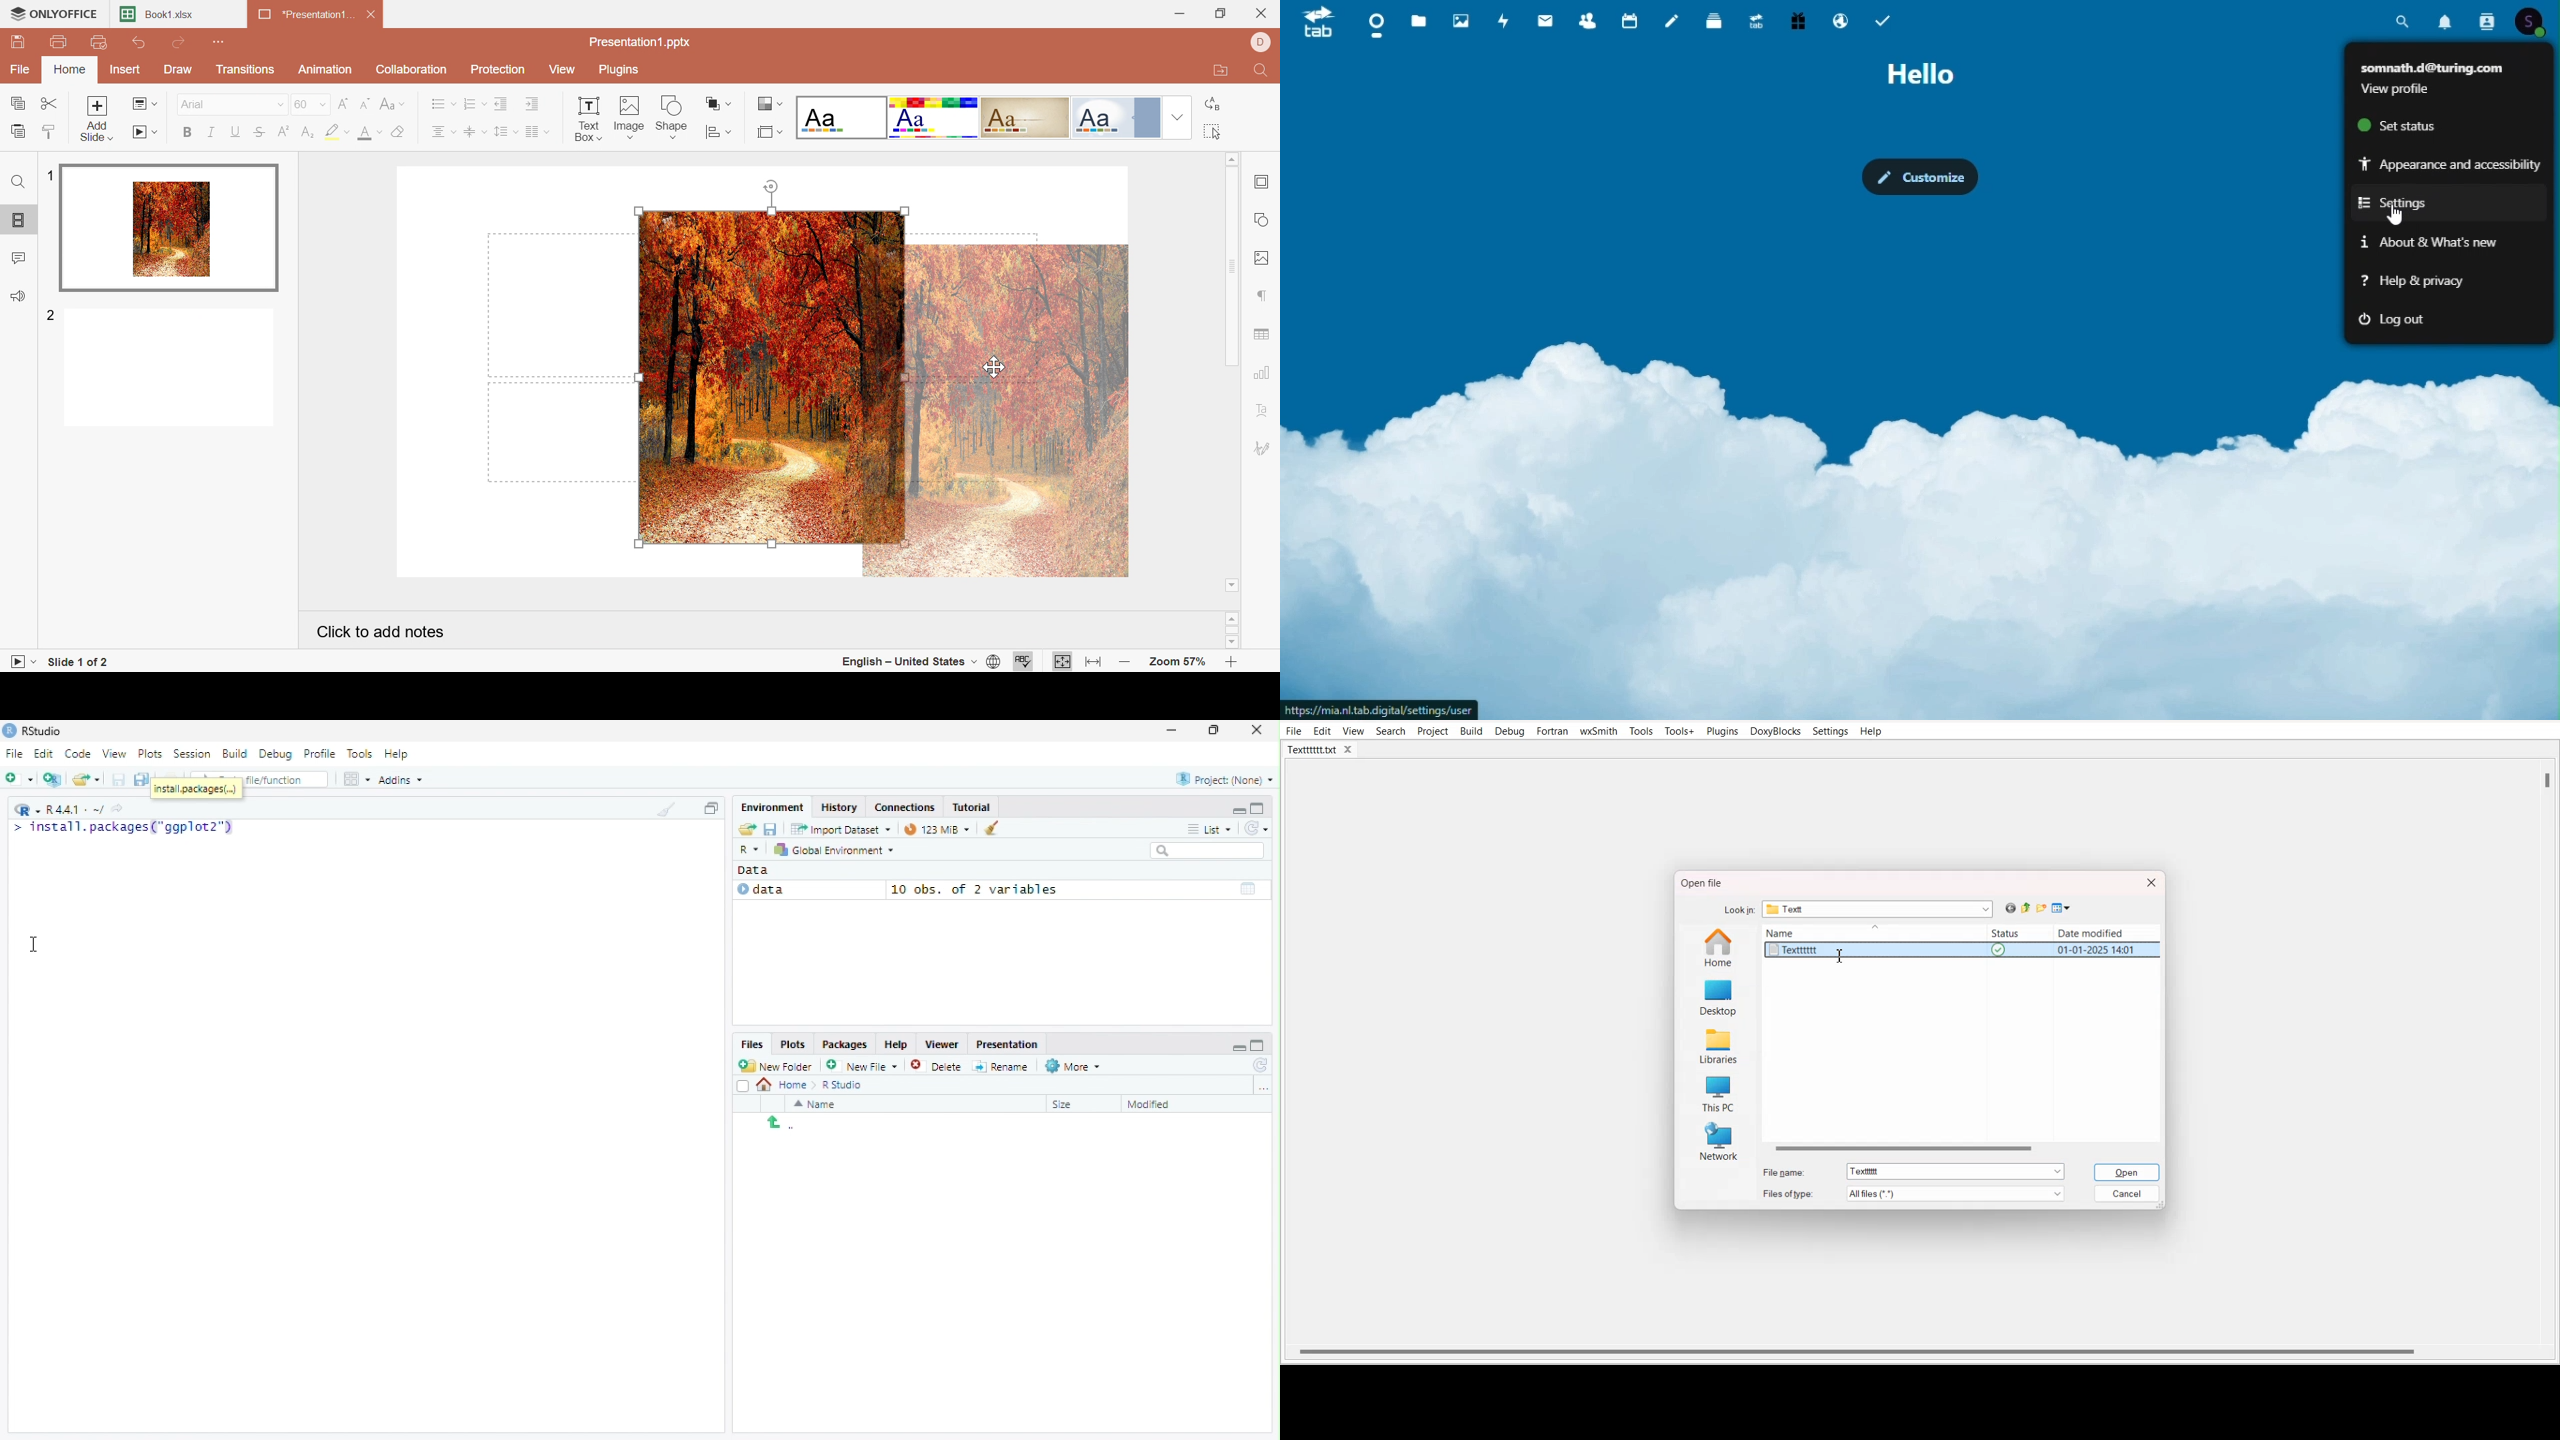  Describe the element at coordinates (1721, 948) in the screenshot. I see `Home` at that location.